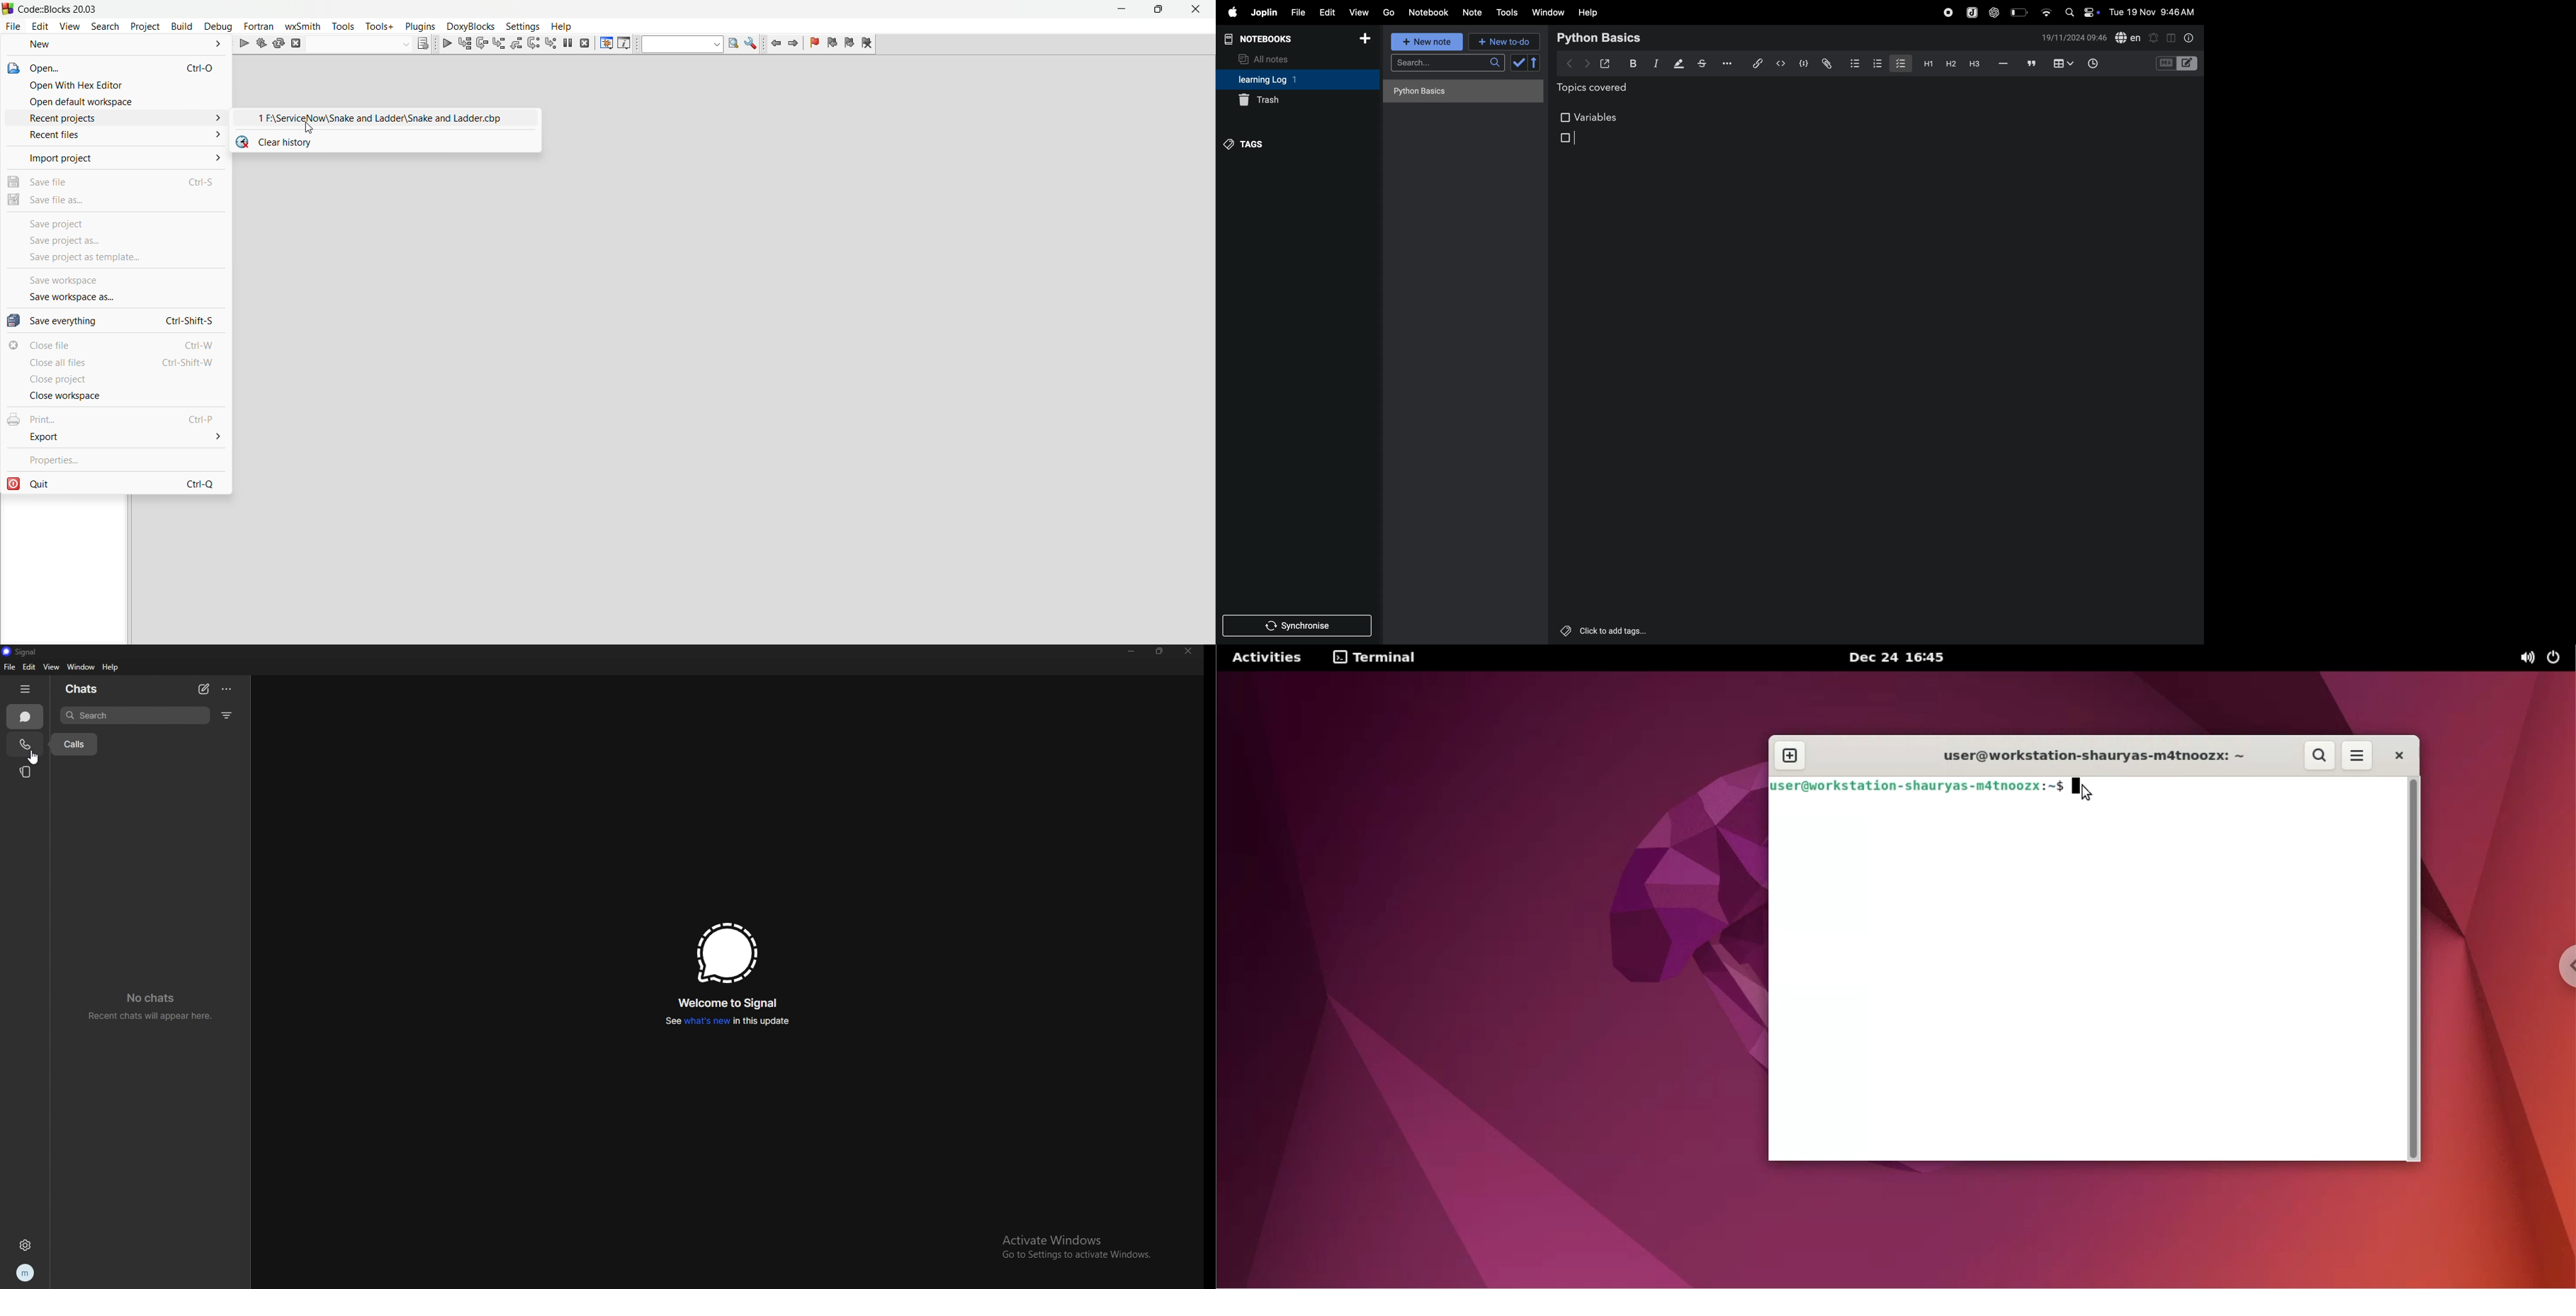 Image resolution: width=2576 pixels, height=1316 pixels. What do you see at coordinates (1948, 11) in the screenshot?
I see `record` at bounding box center [1948, 11].